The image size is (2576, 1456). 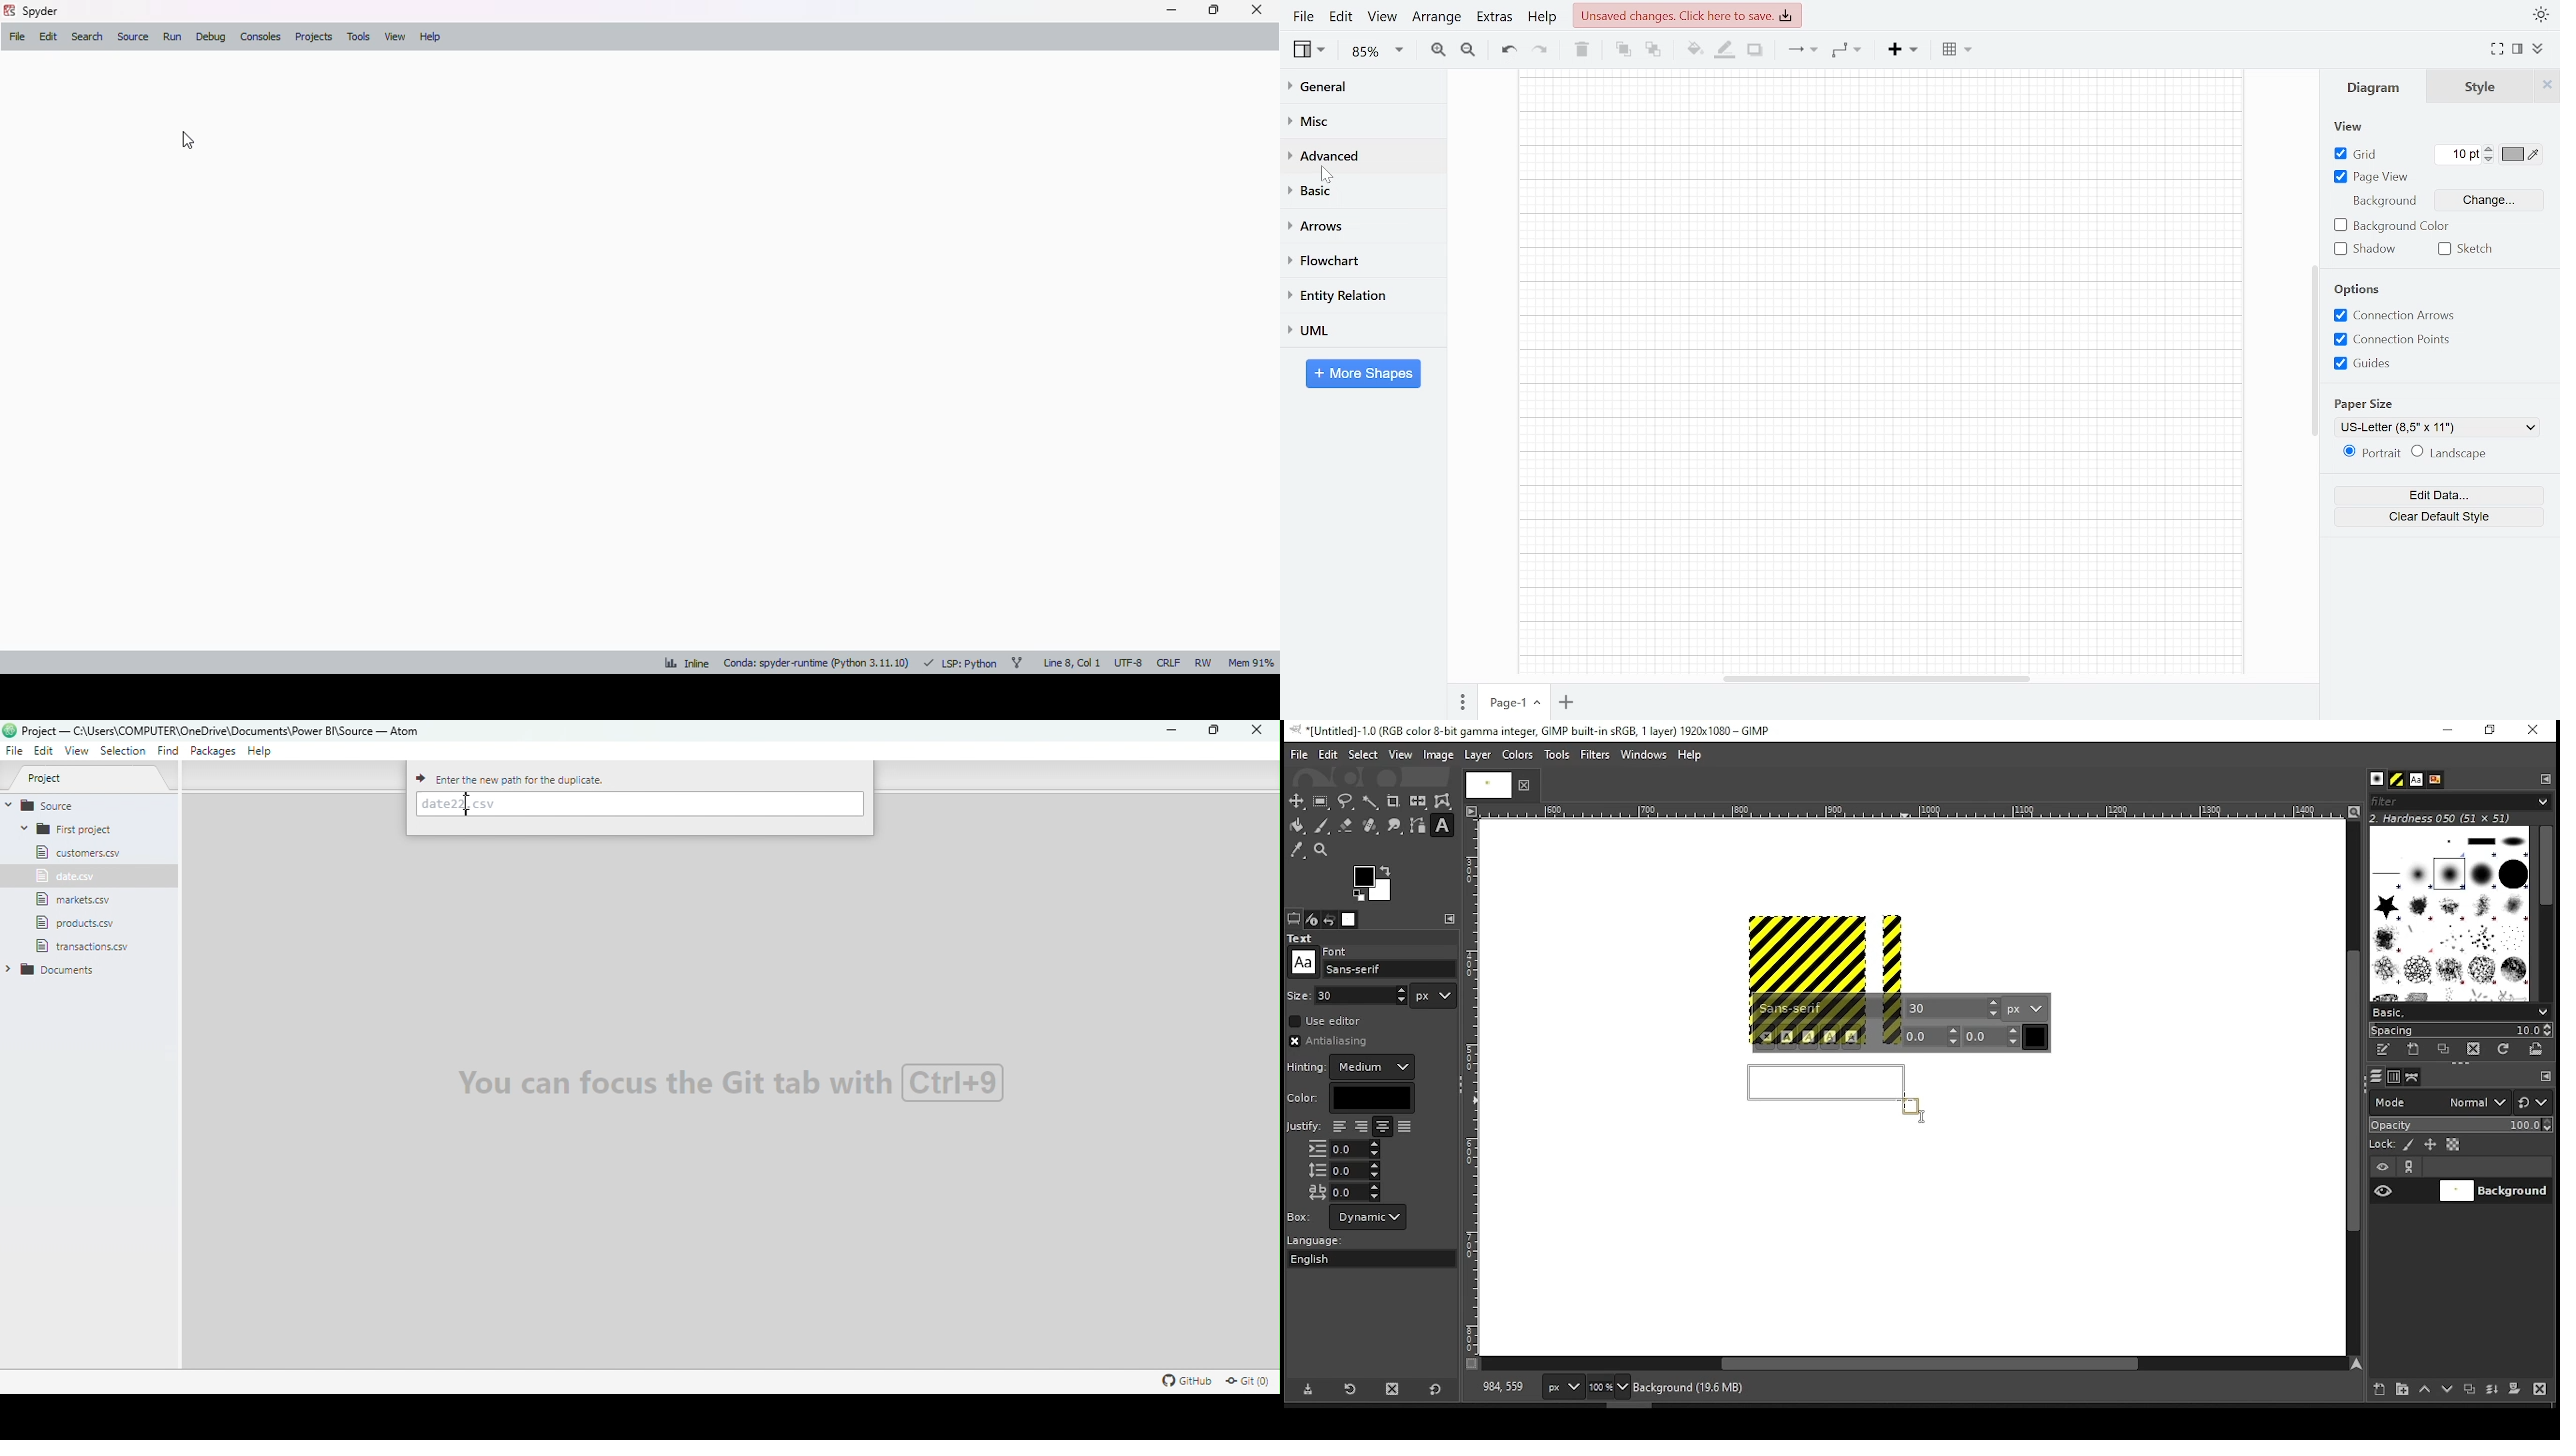 What do you see at coordinates (1514, 700) in the screenshot?
I see `Page-1` at bounding box center [1514, 700].